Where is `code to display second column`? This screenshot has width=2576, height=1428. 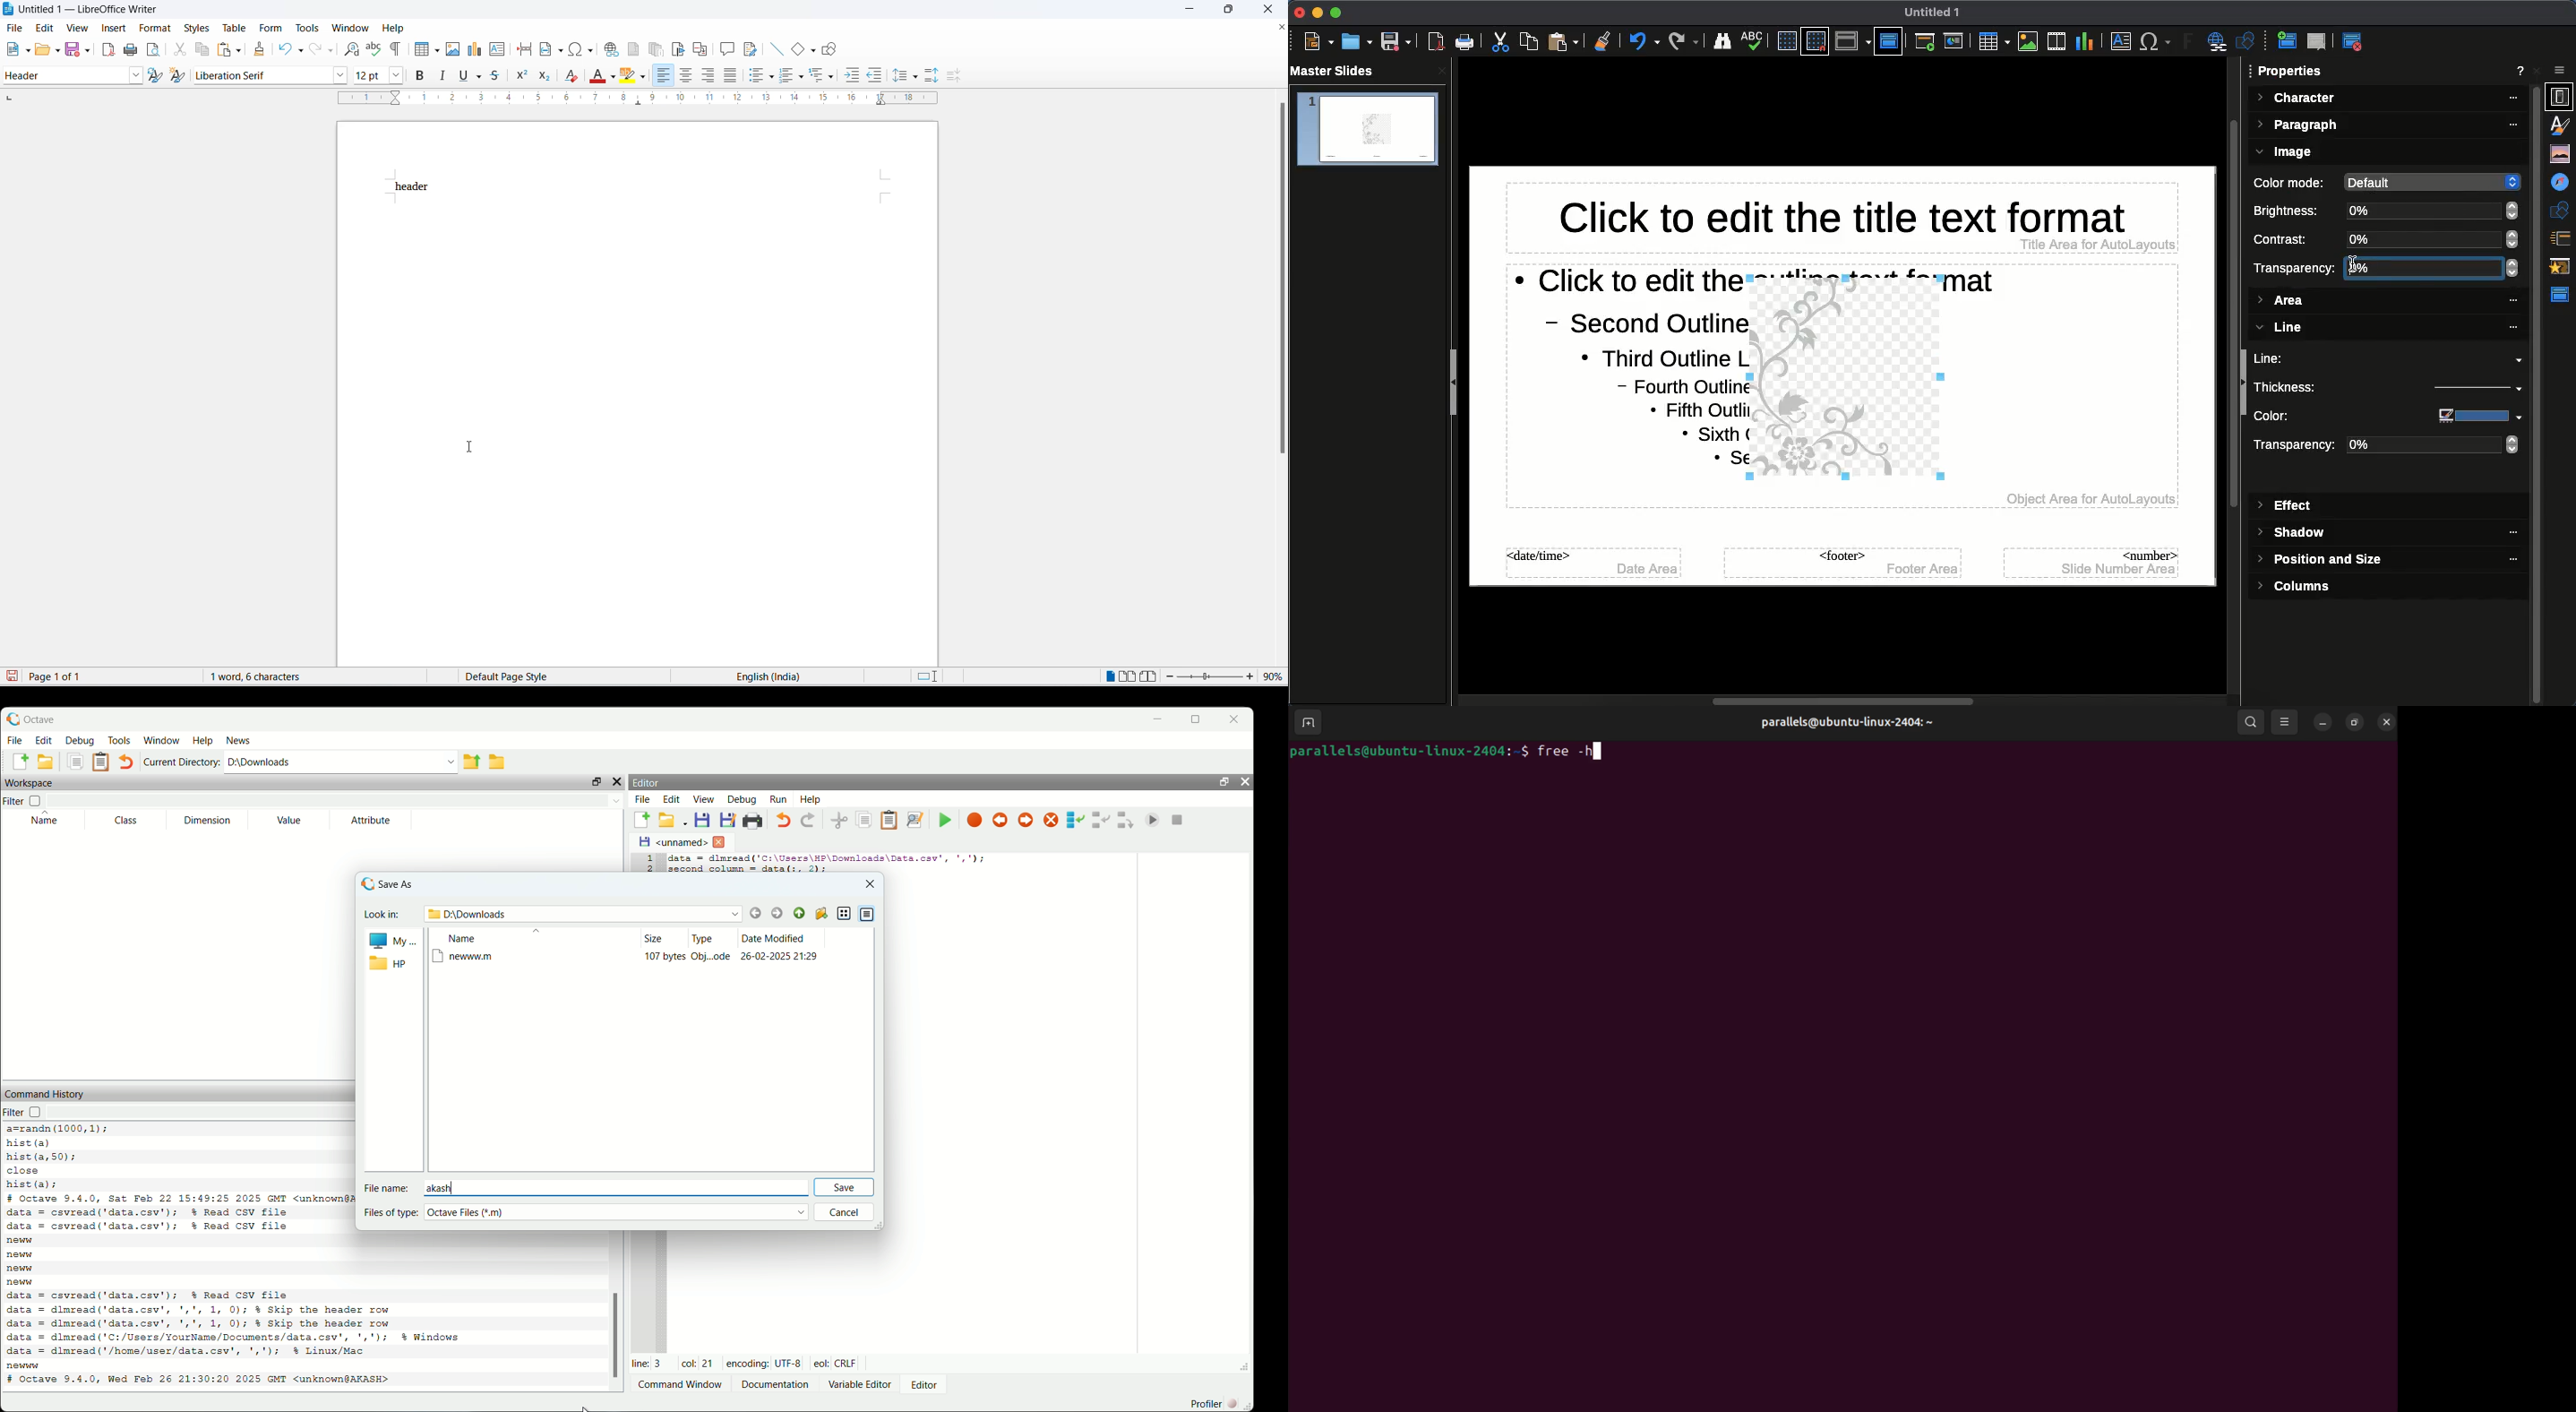 code to display second column is located at coordinates (831, 864).